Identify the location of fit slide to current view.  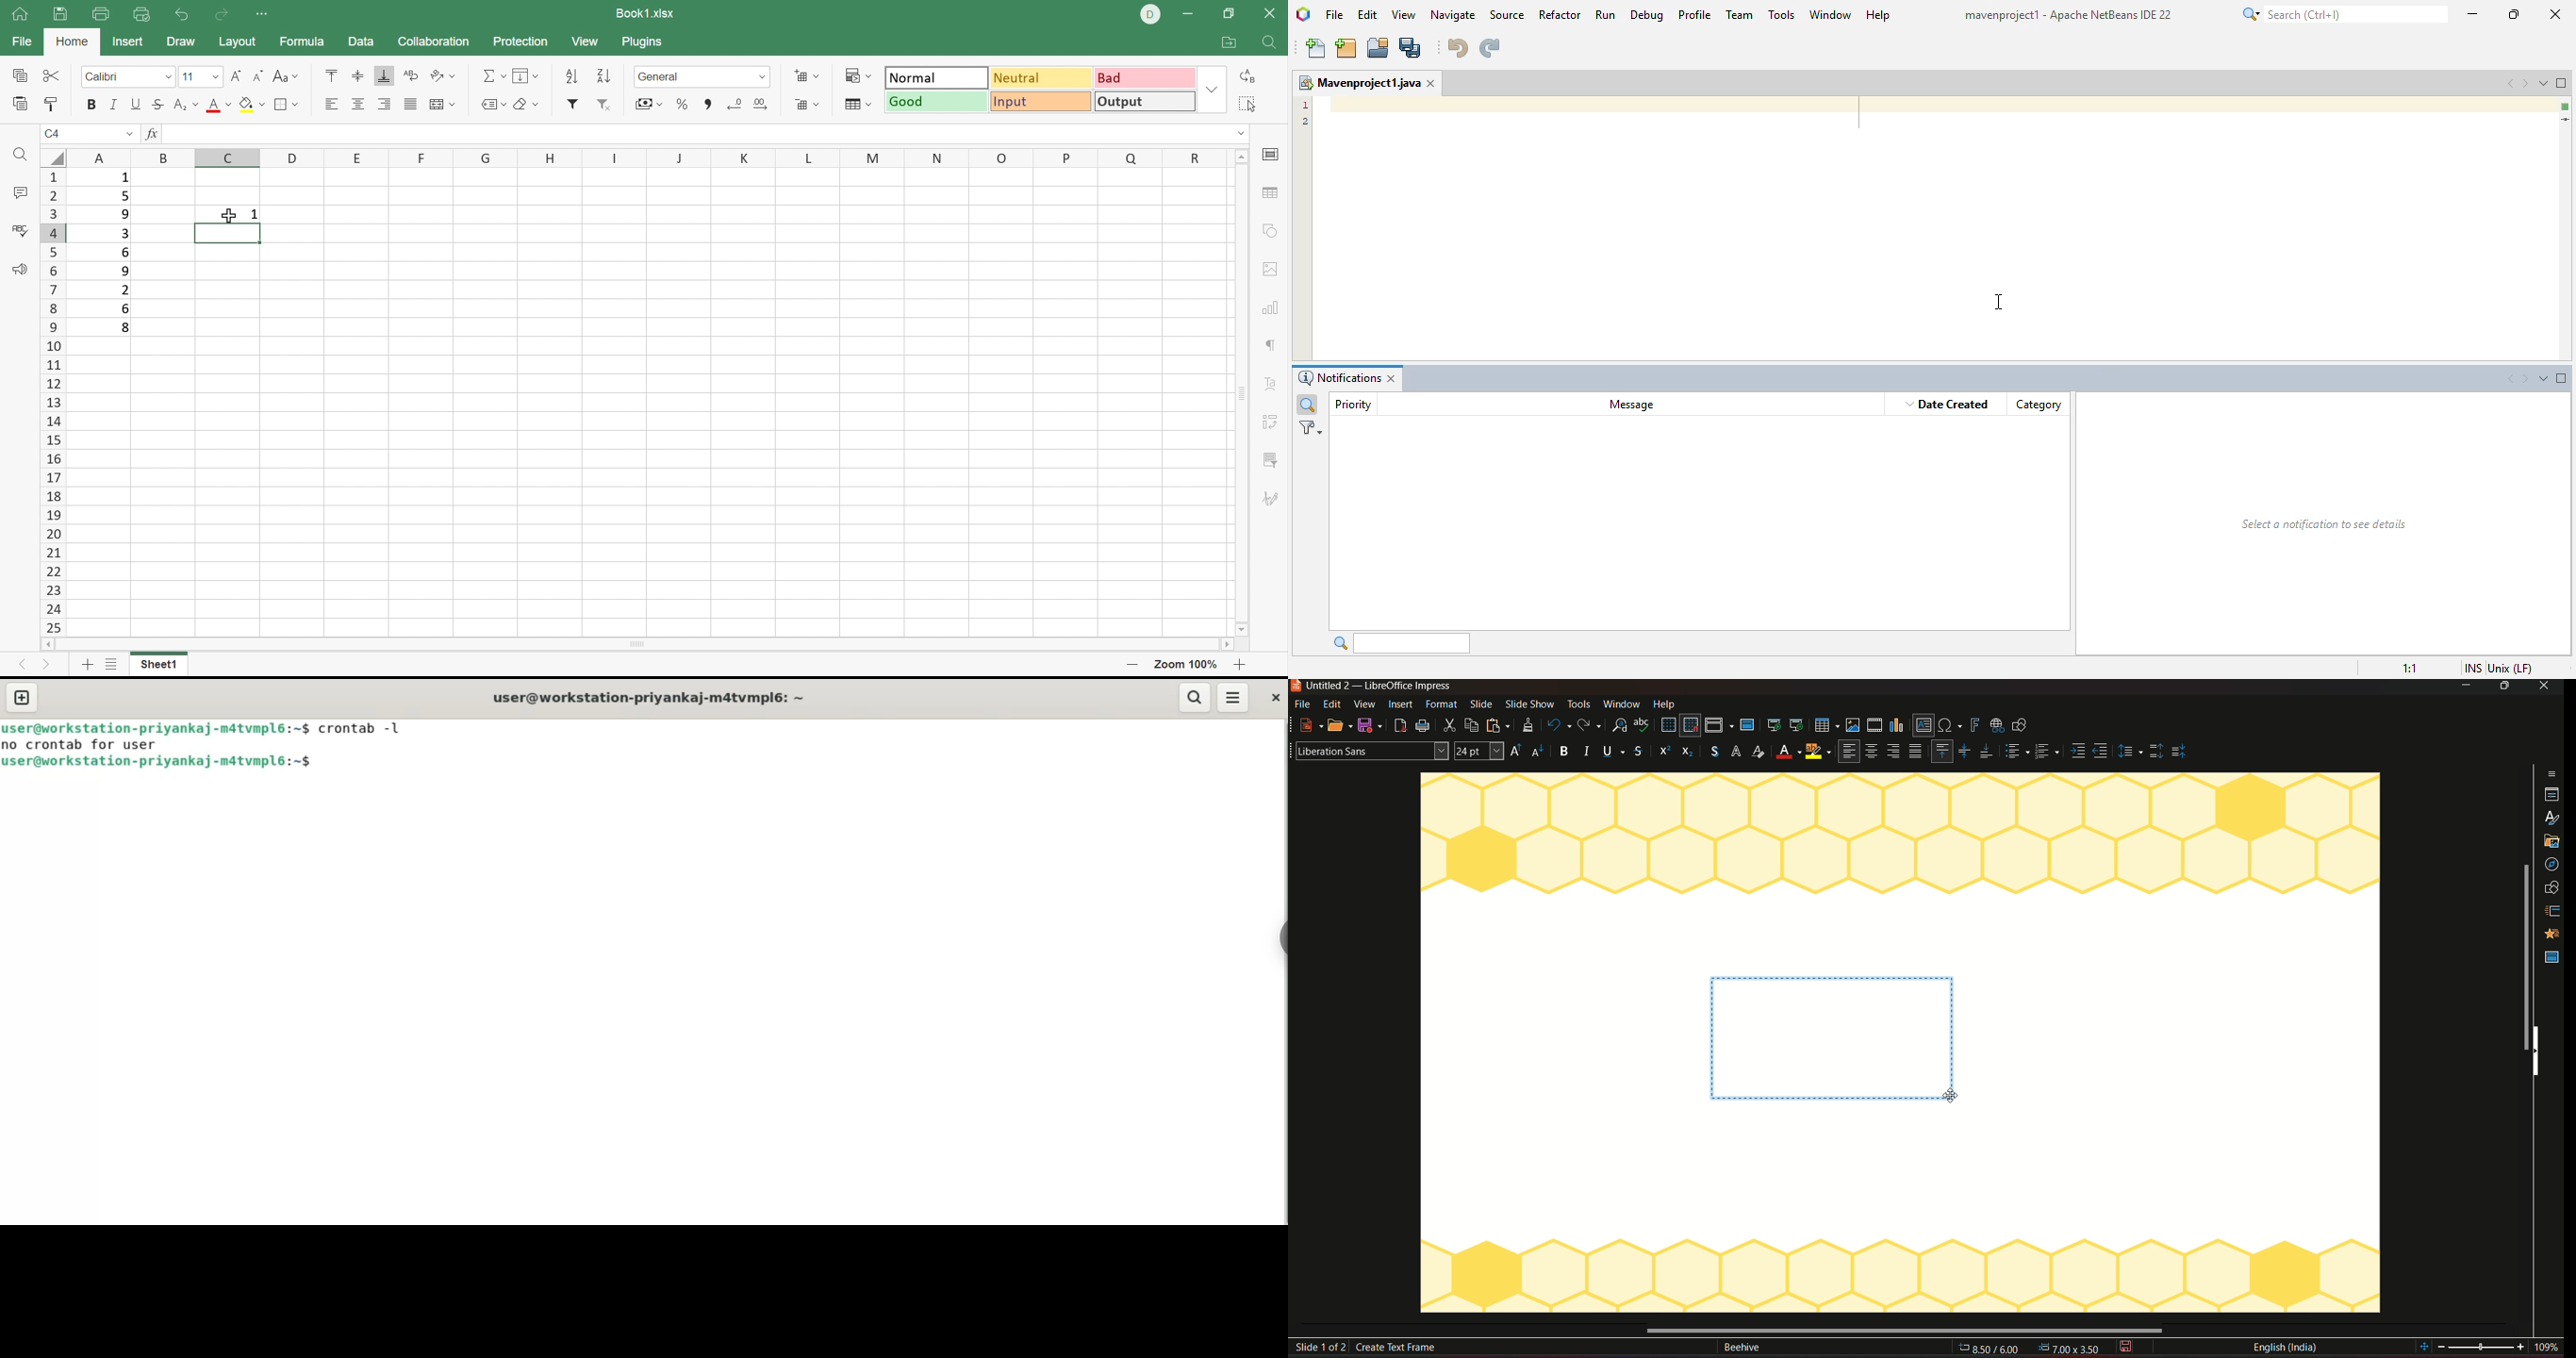
(2425, 1347).